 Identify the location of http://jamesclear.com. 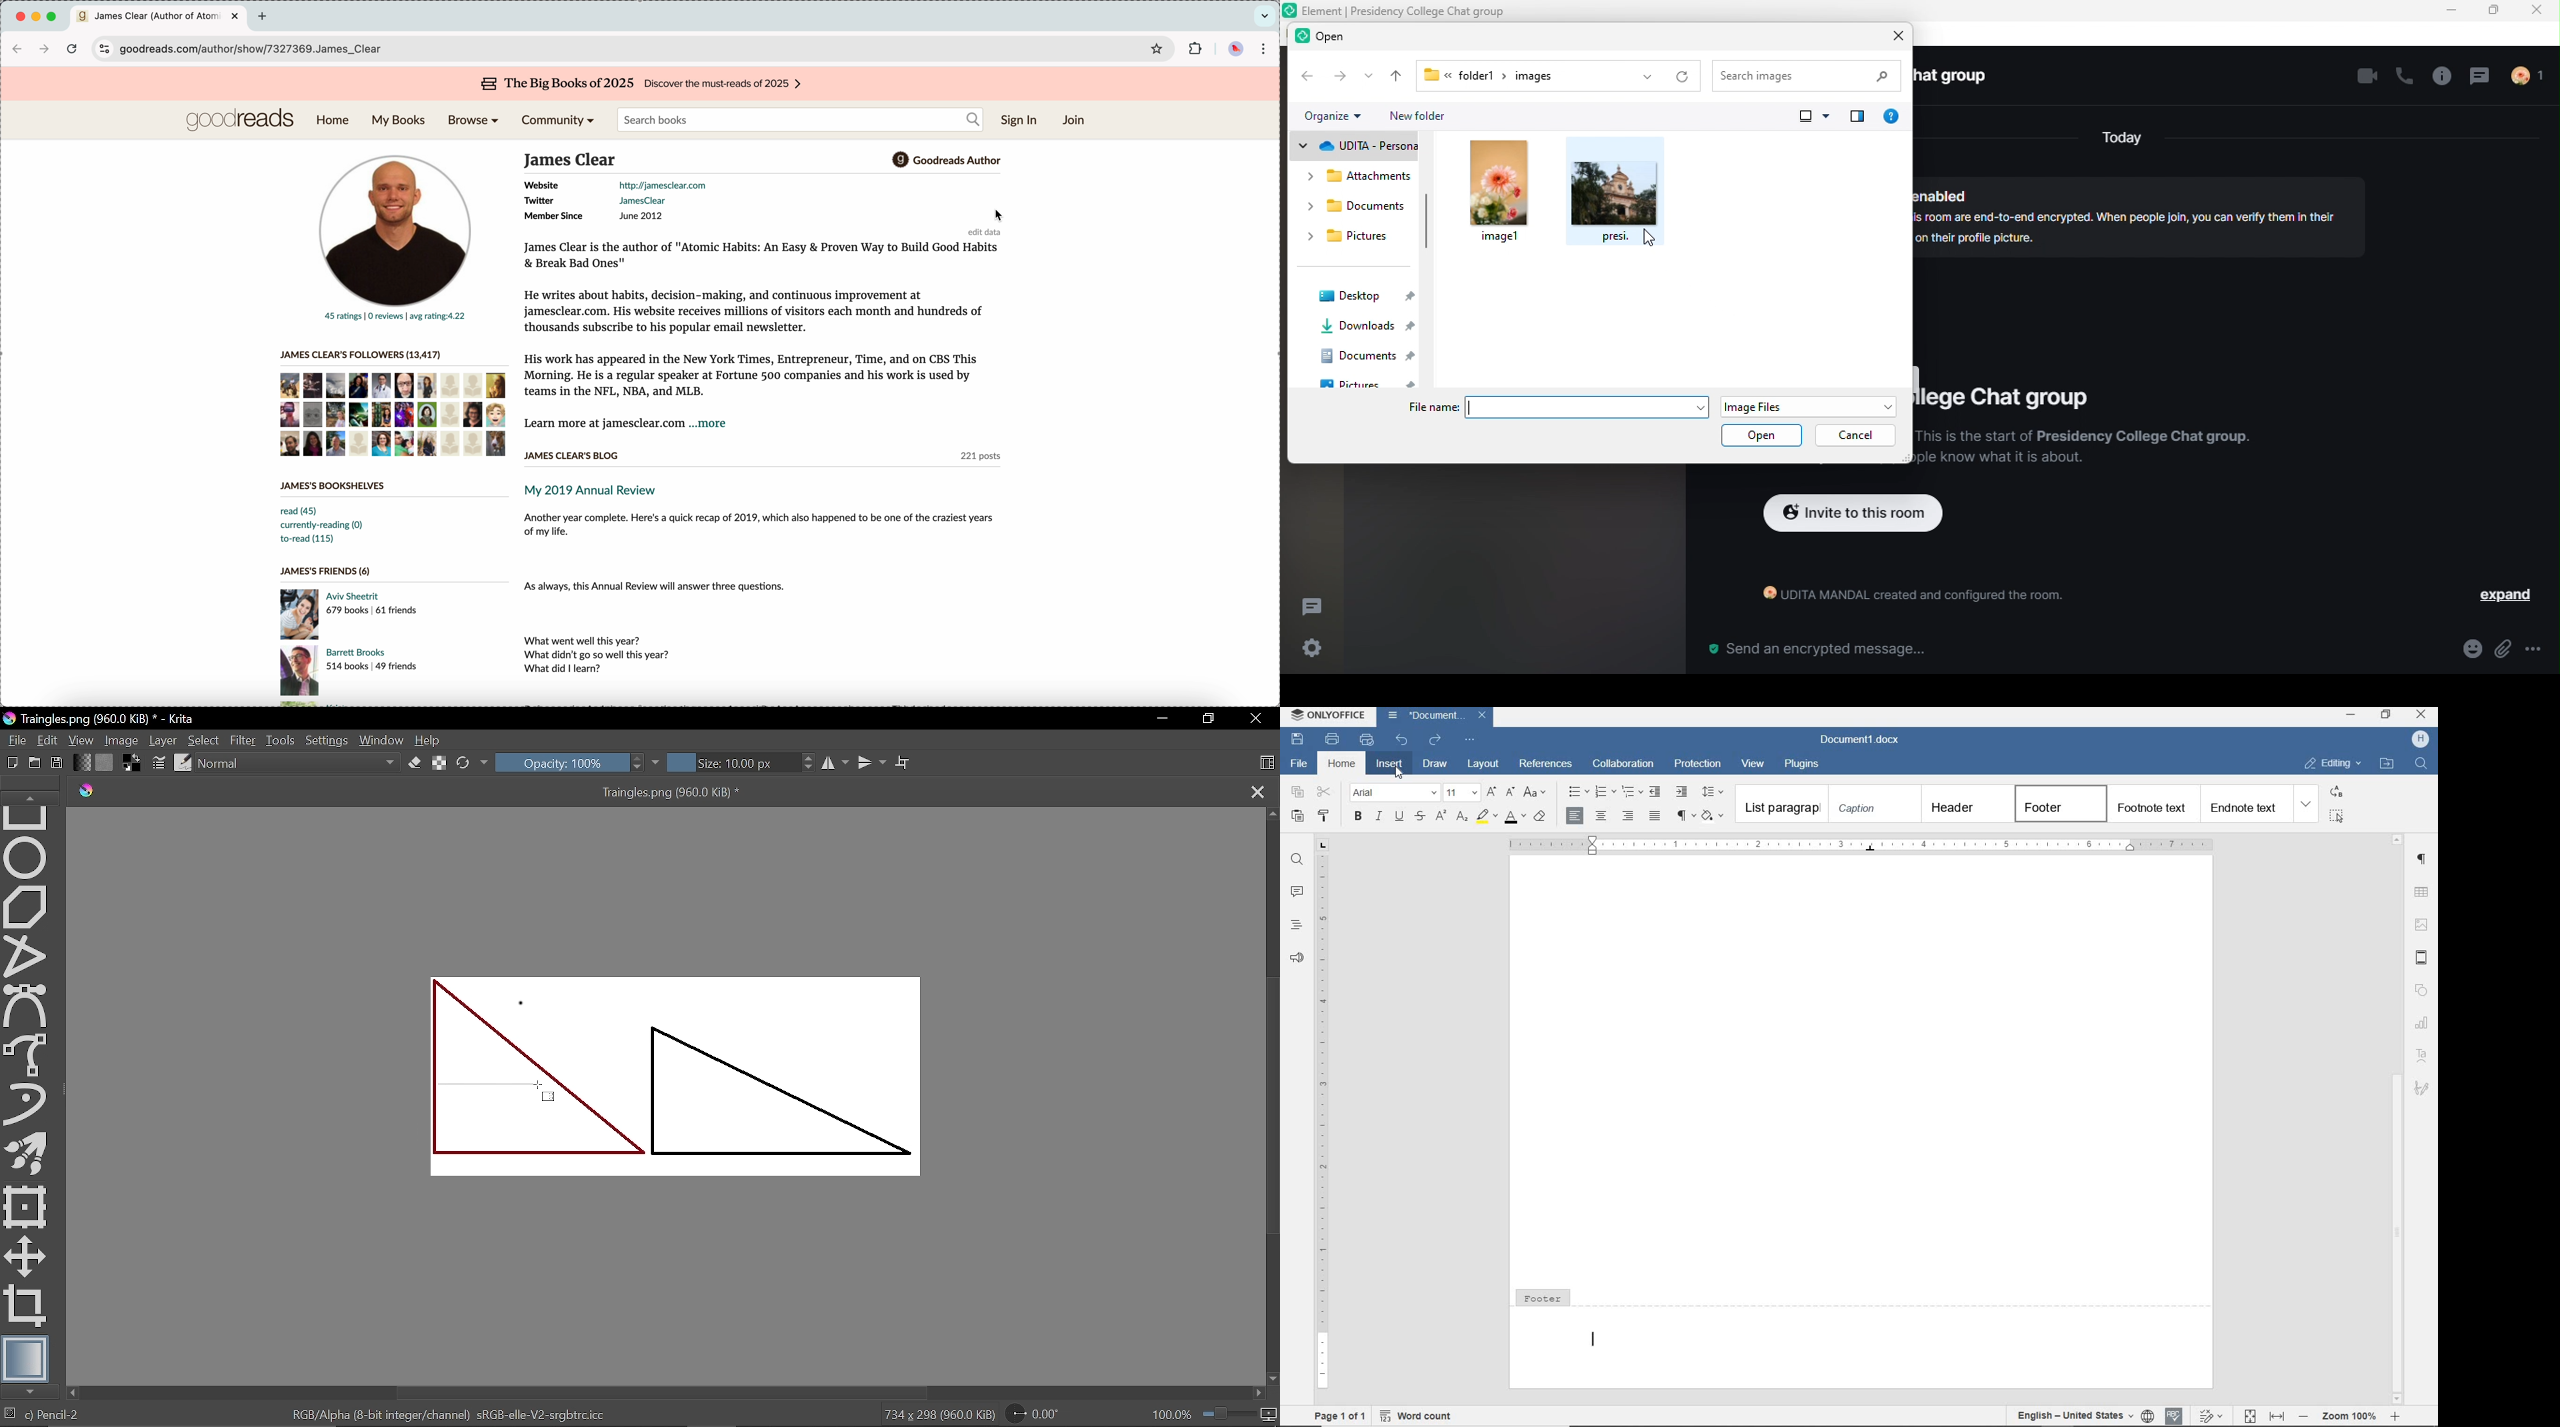
(662, 185).